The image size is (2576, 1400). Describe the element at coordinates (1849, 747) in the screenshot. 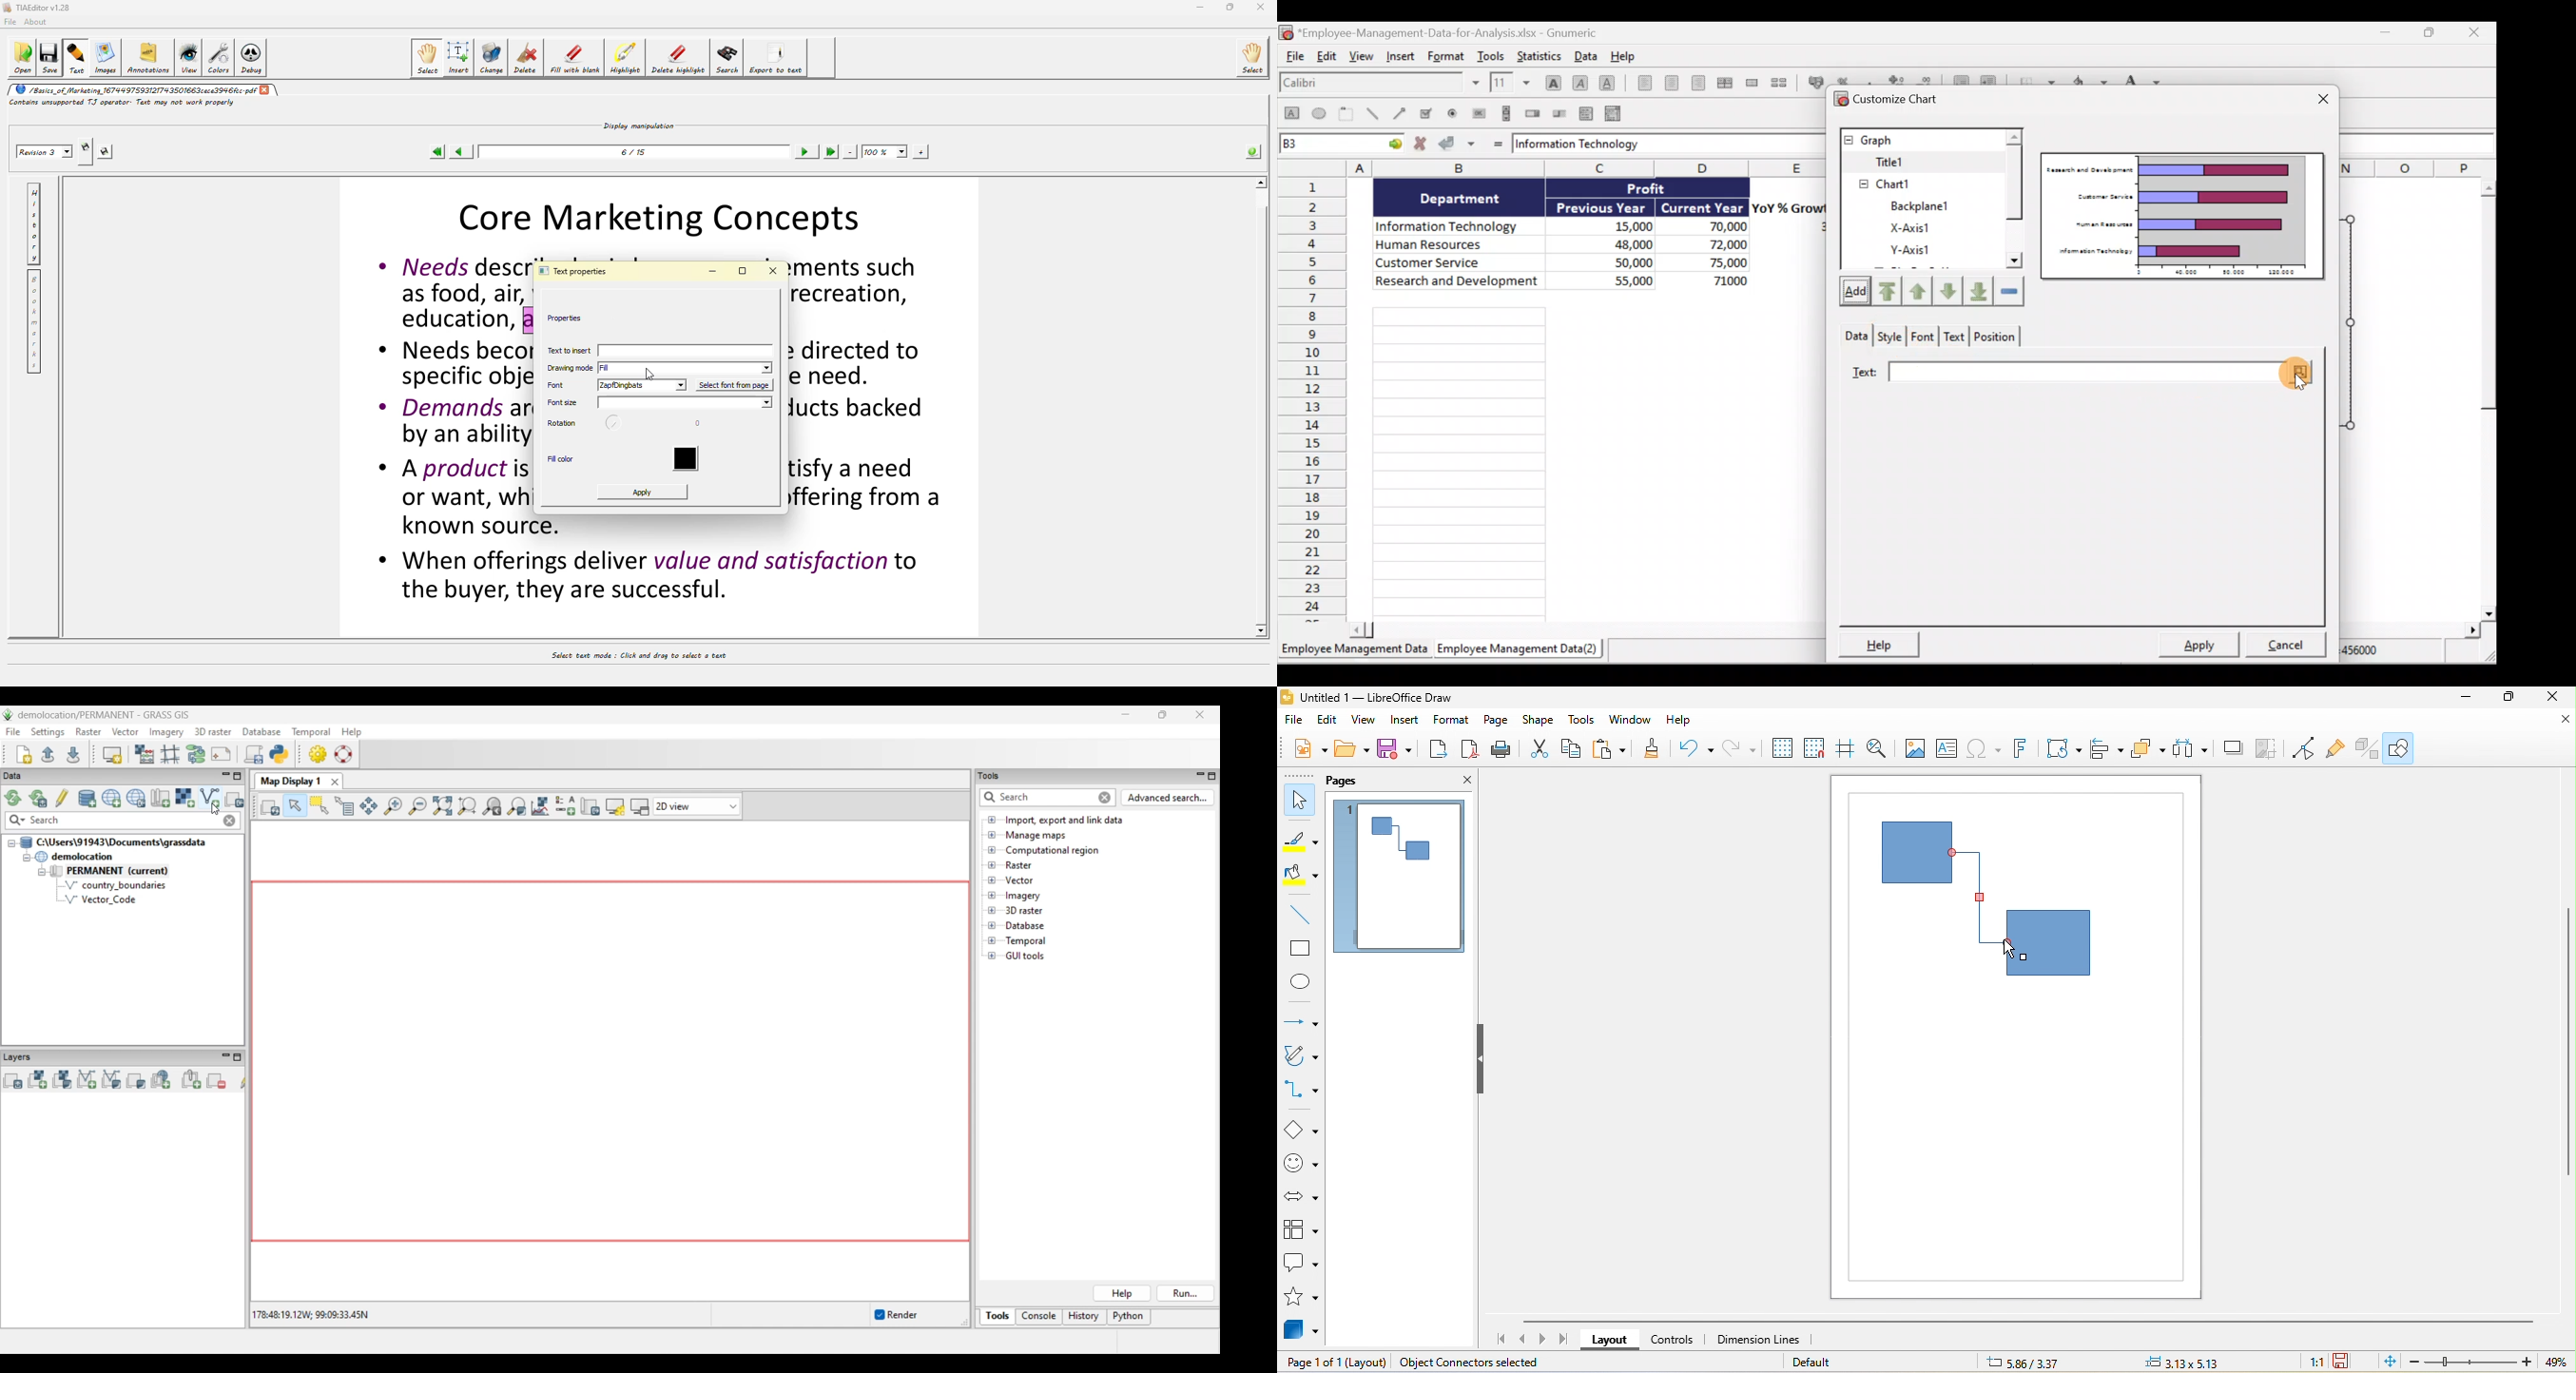

I see `helplines while moving` at that location.